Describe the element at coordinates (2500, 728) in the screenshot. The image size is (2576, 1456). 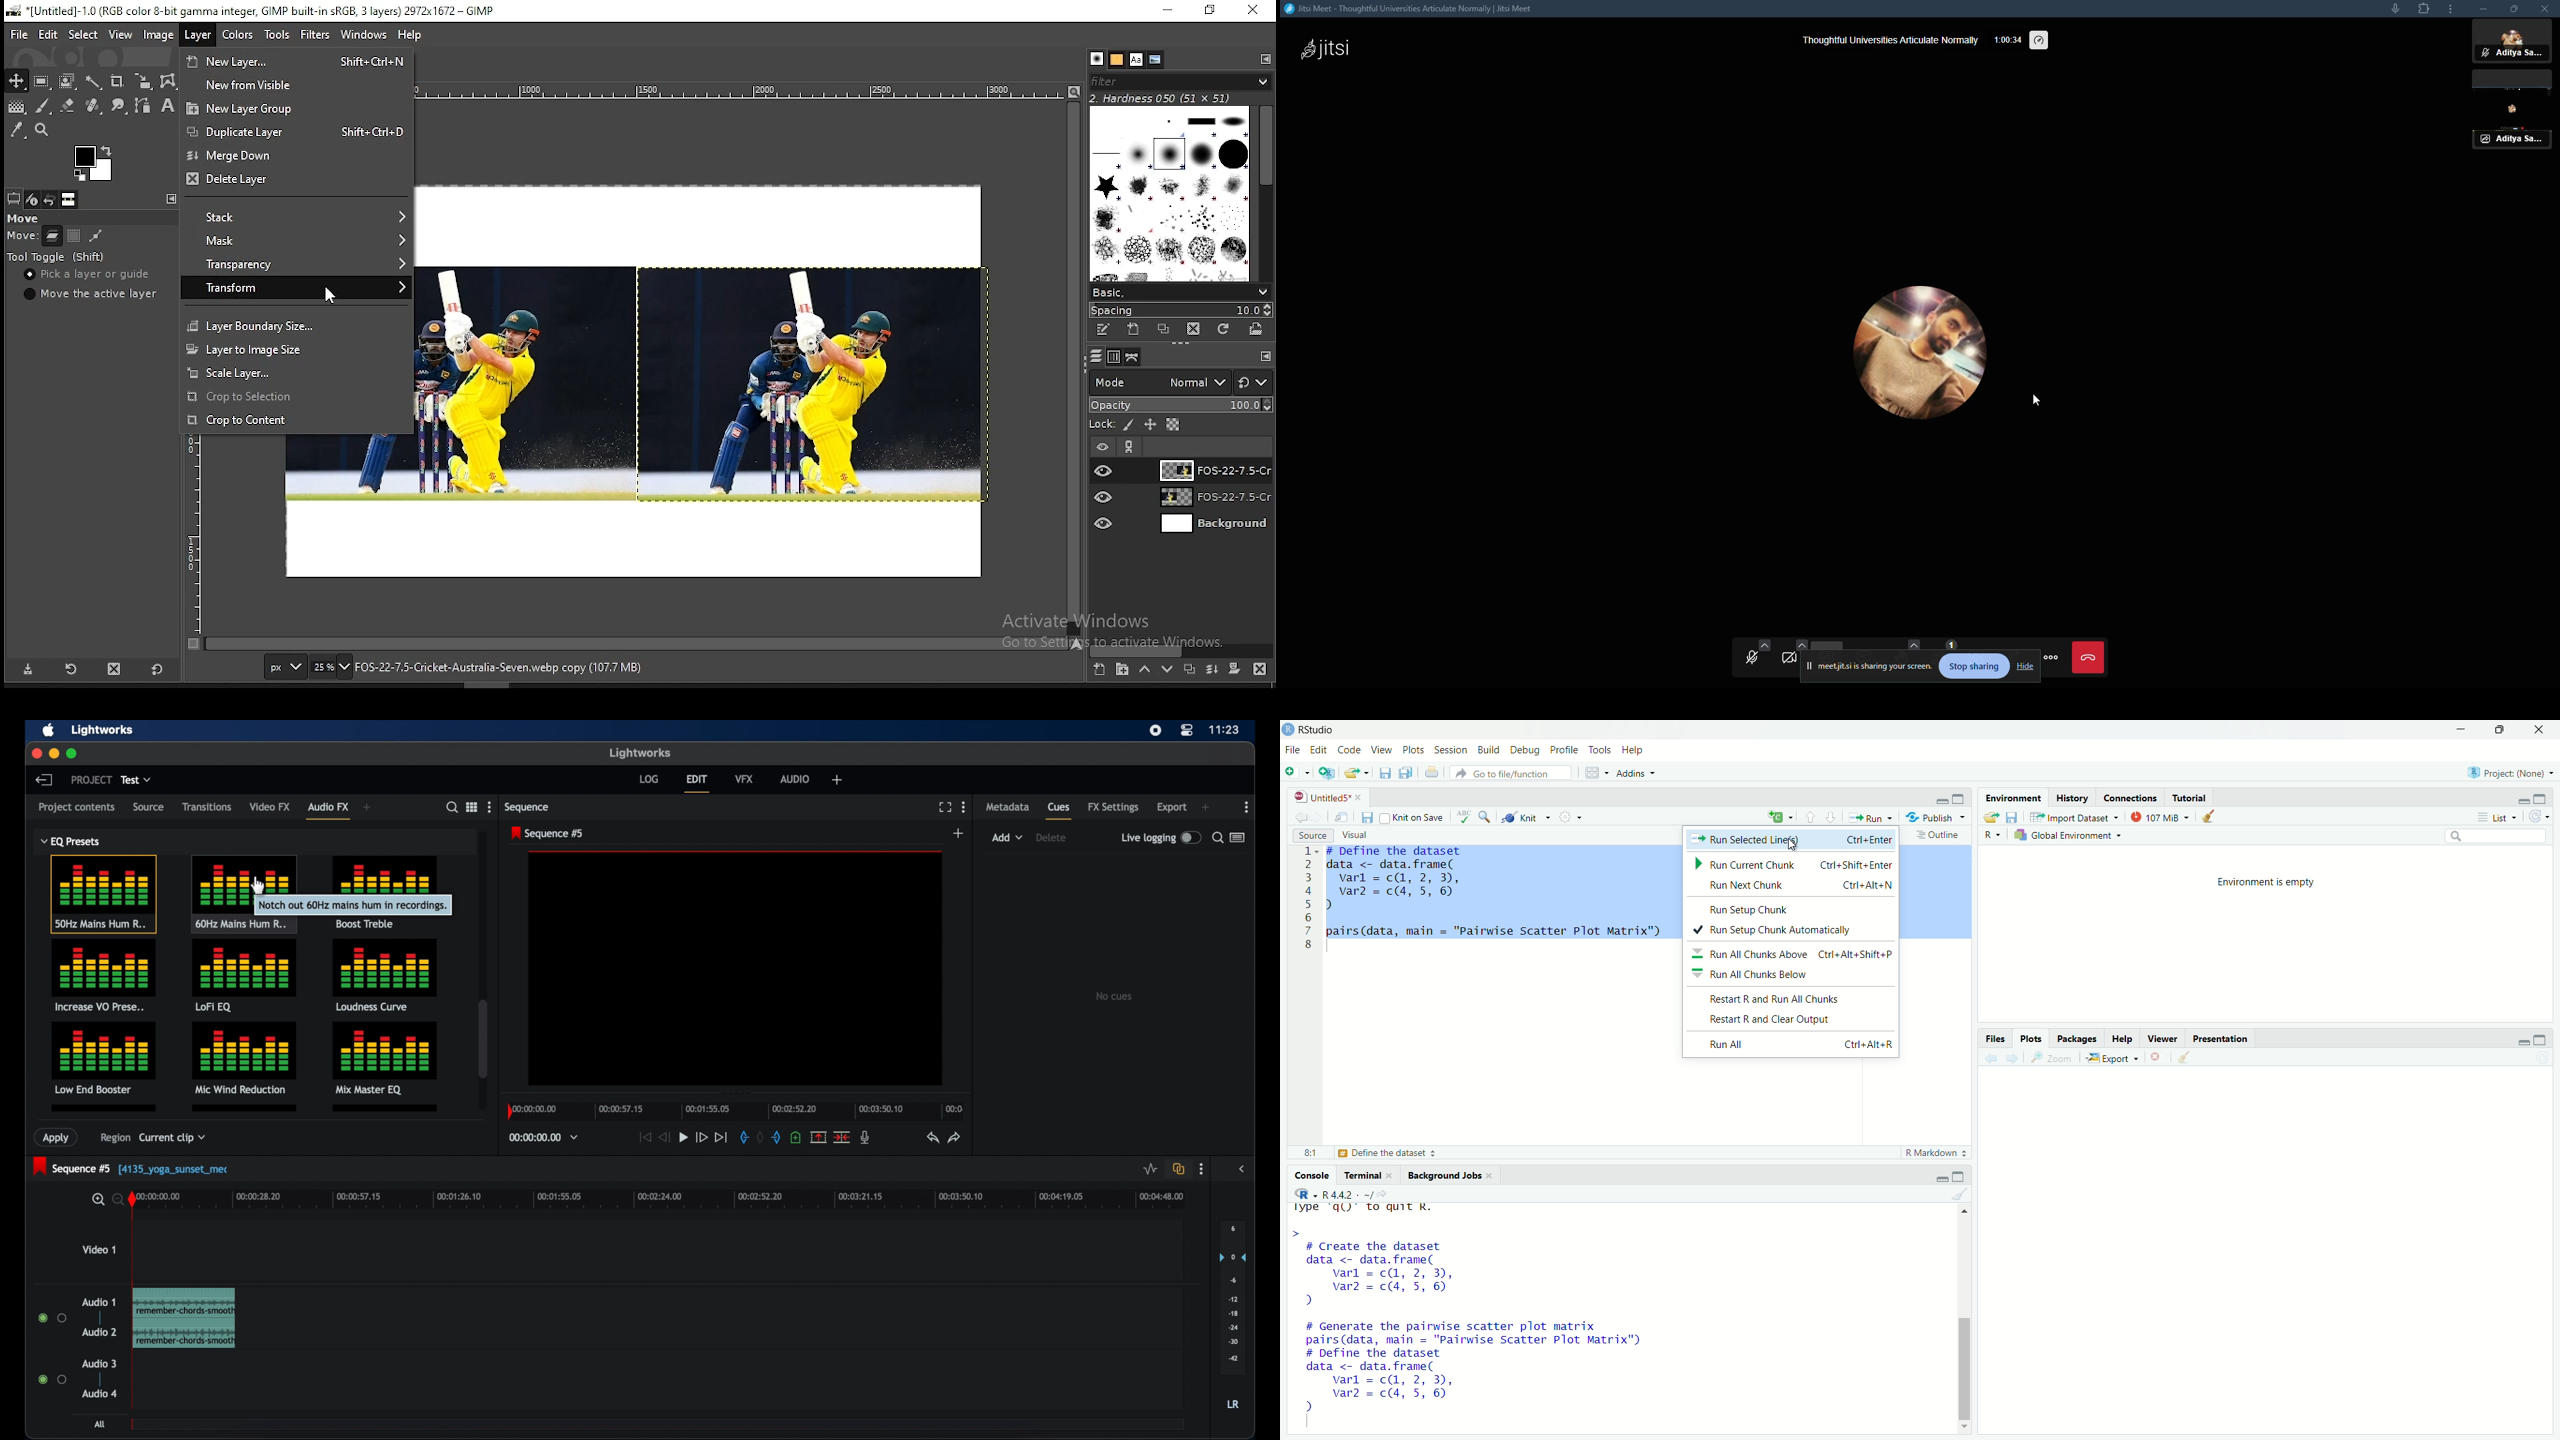
I see `Maximize/Restore` at that location.